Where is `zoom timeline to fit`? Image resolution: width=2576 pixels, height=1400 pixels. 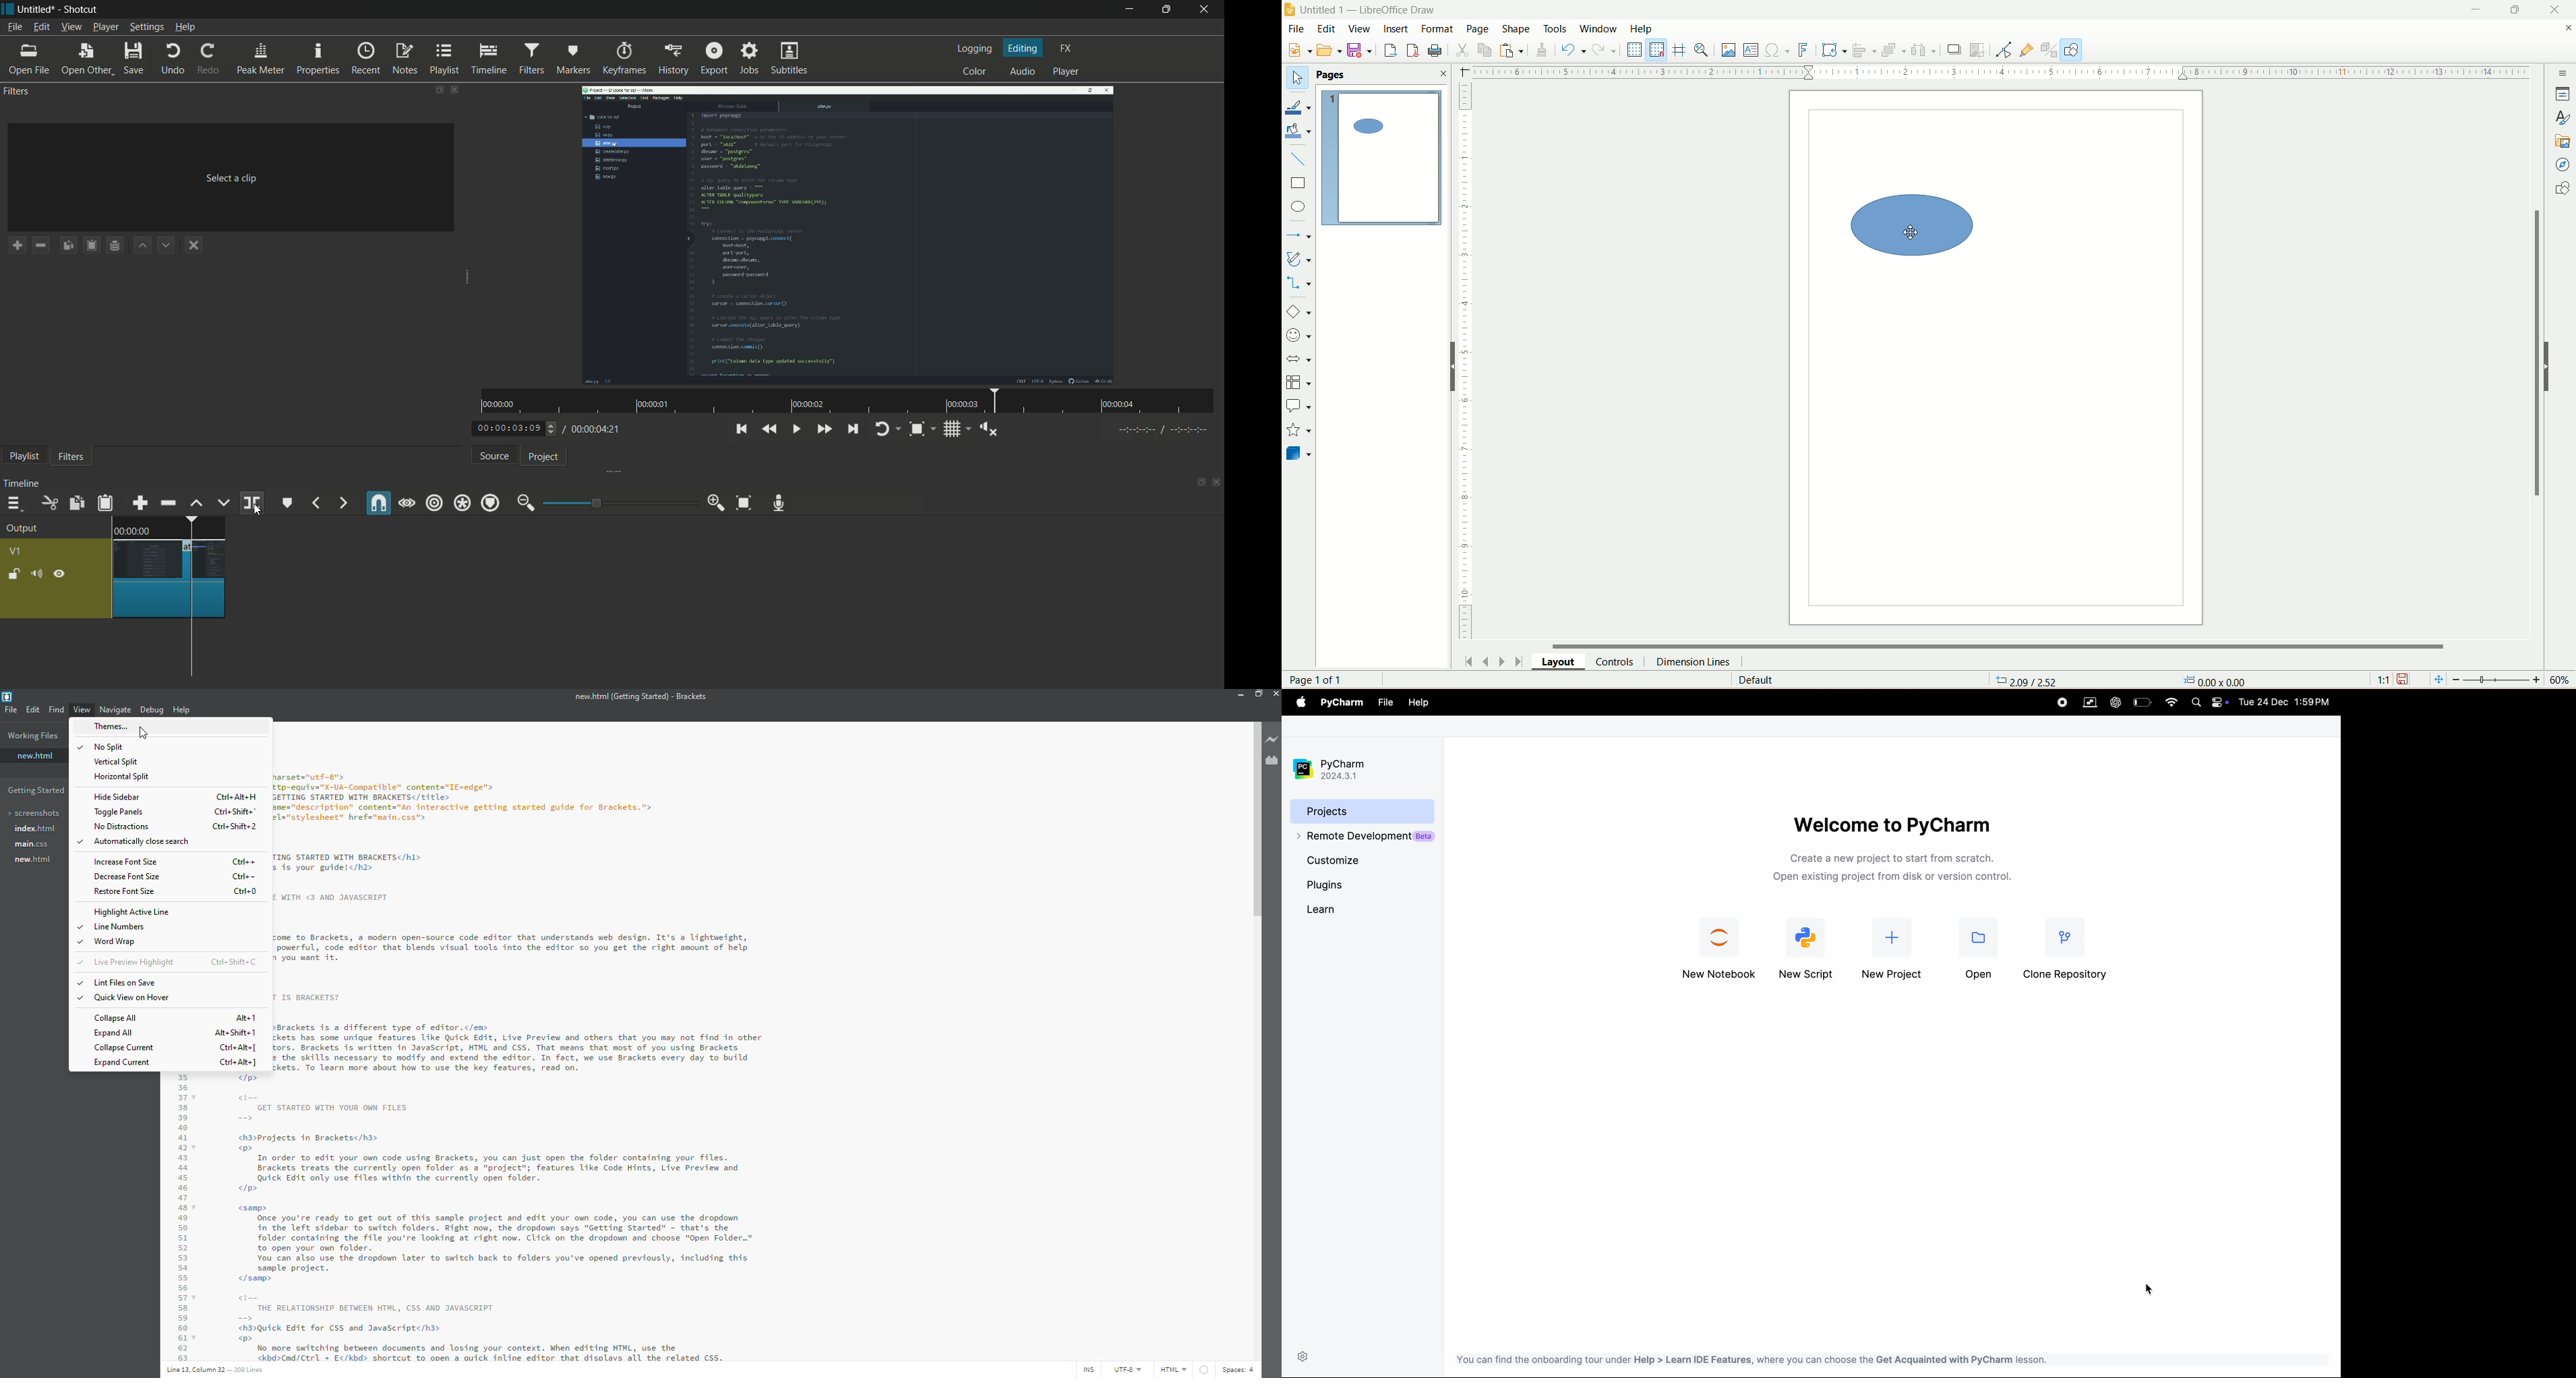 zoom timeline to fit is located at coordinates (743, 503).